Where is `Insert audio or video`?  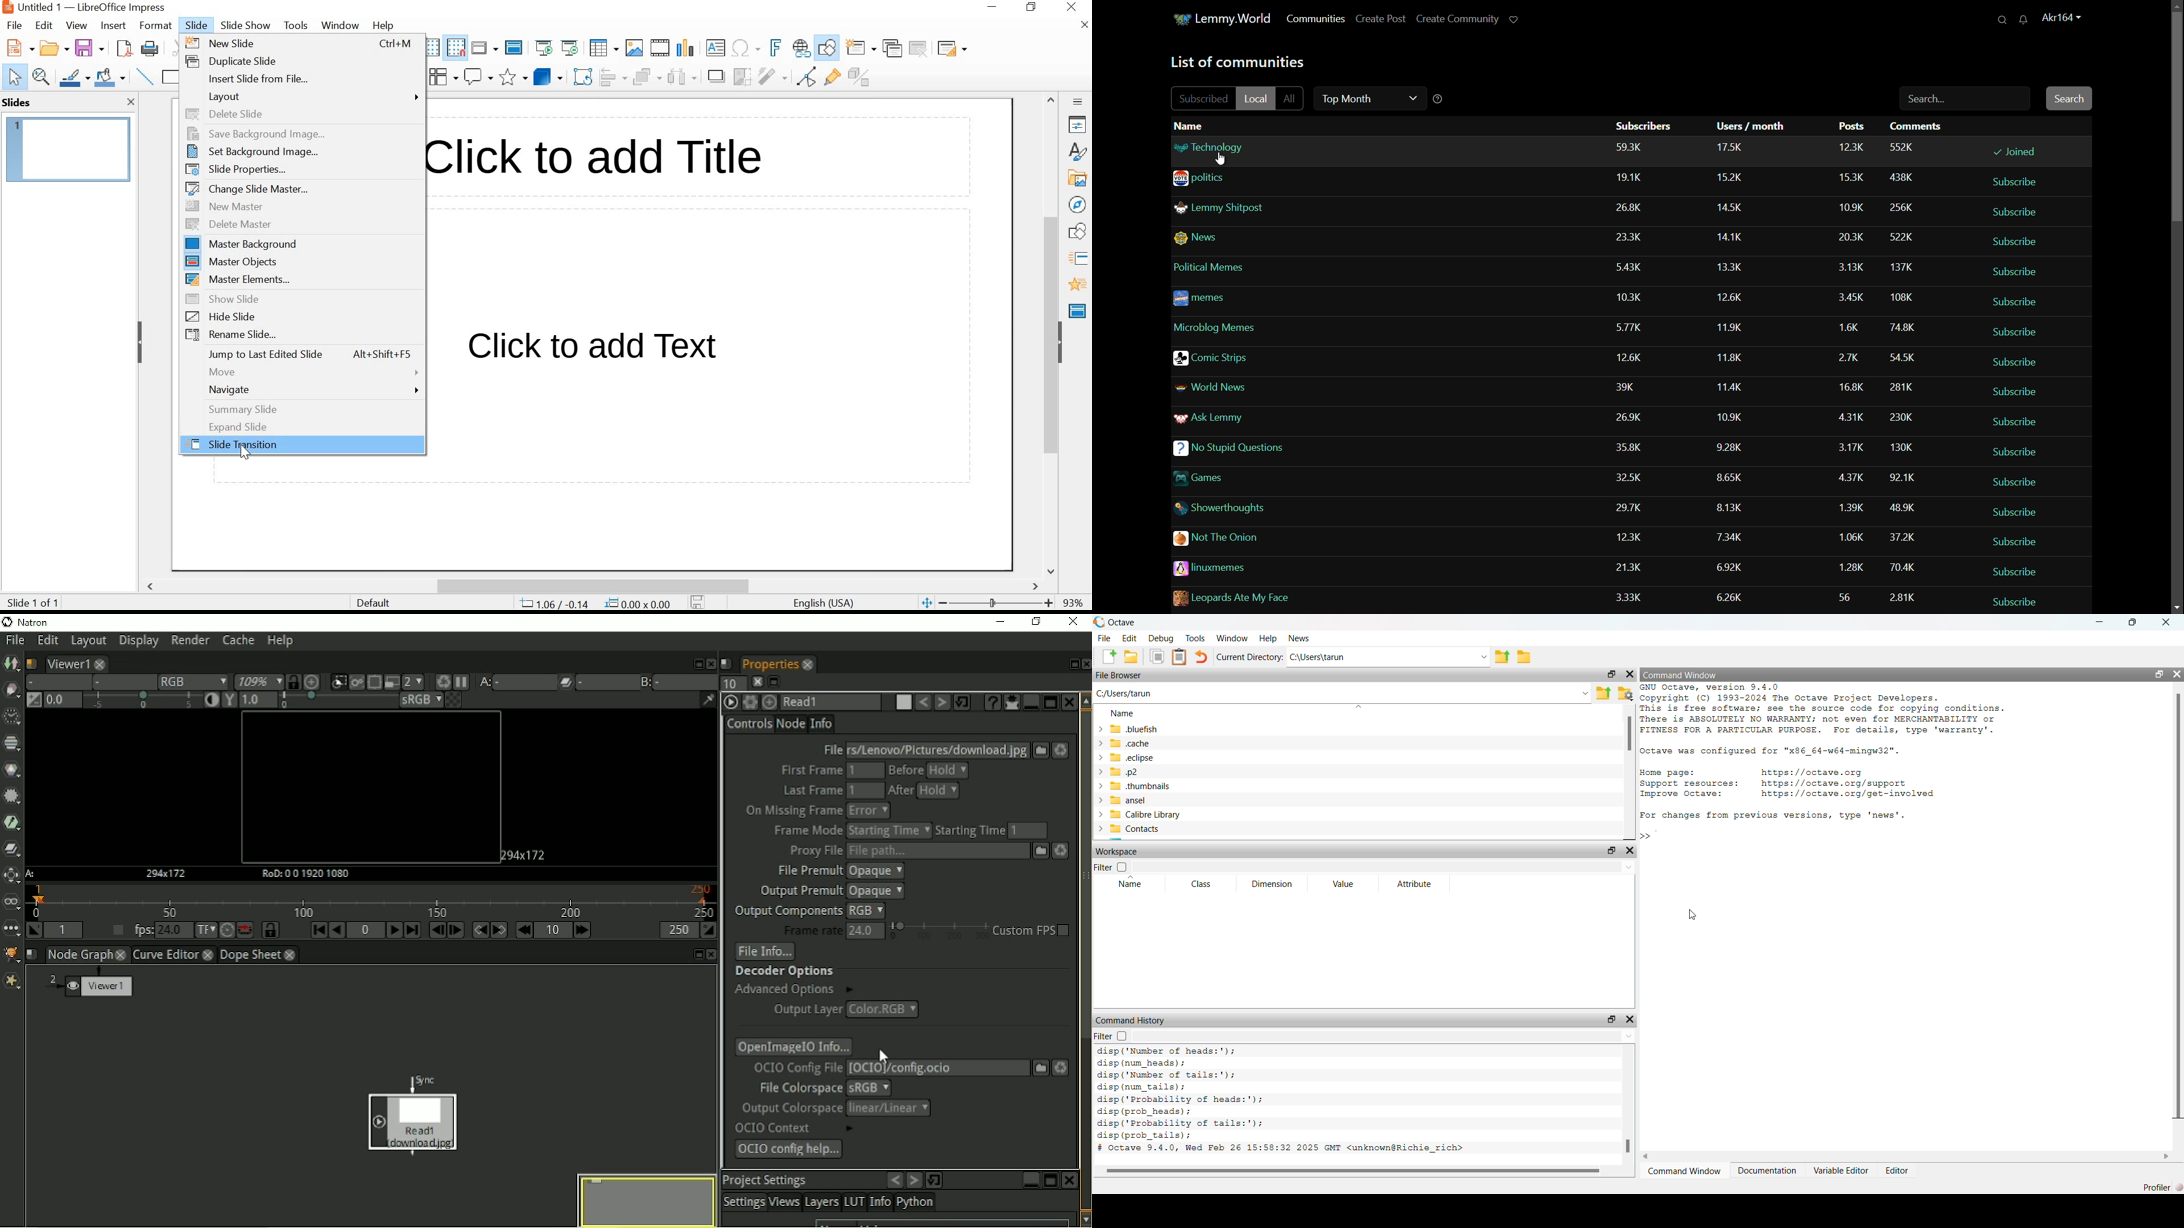 Insert audio or video is located at coordinates (661, 48).